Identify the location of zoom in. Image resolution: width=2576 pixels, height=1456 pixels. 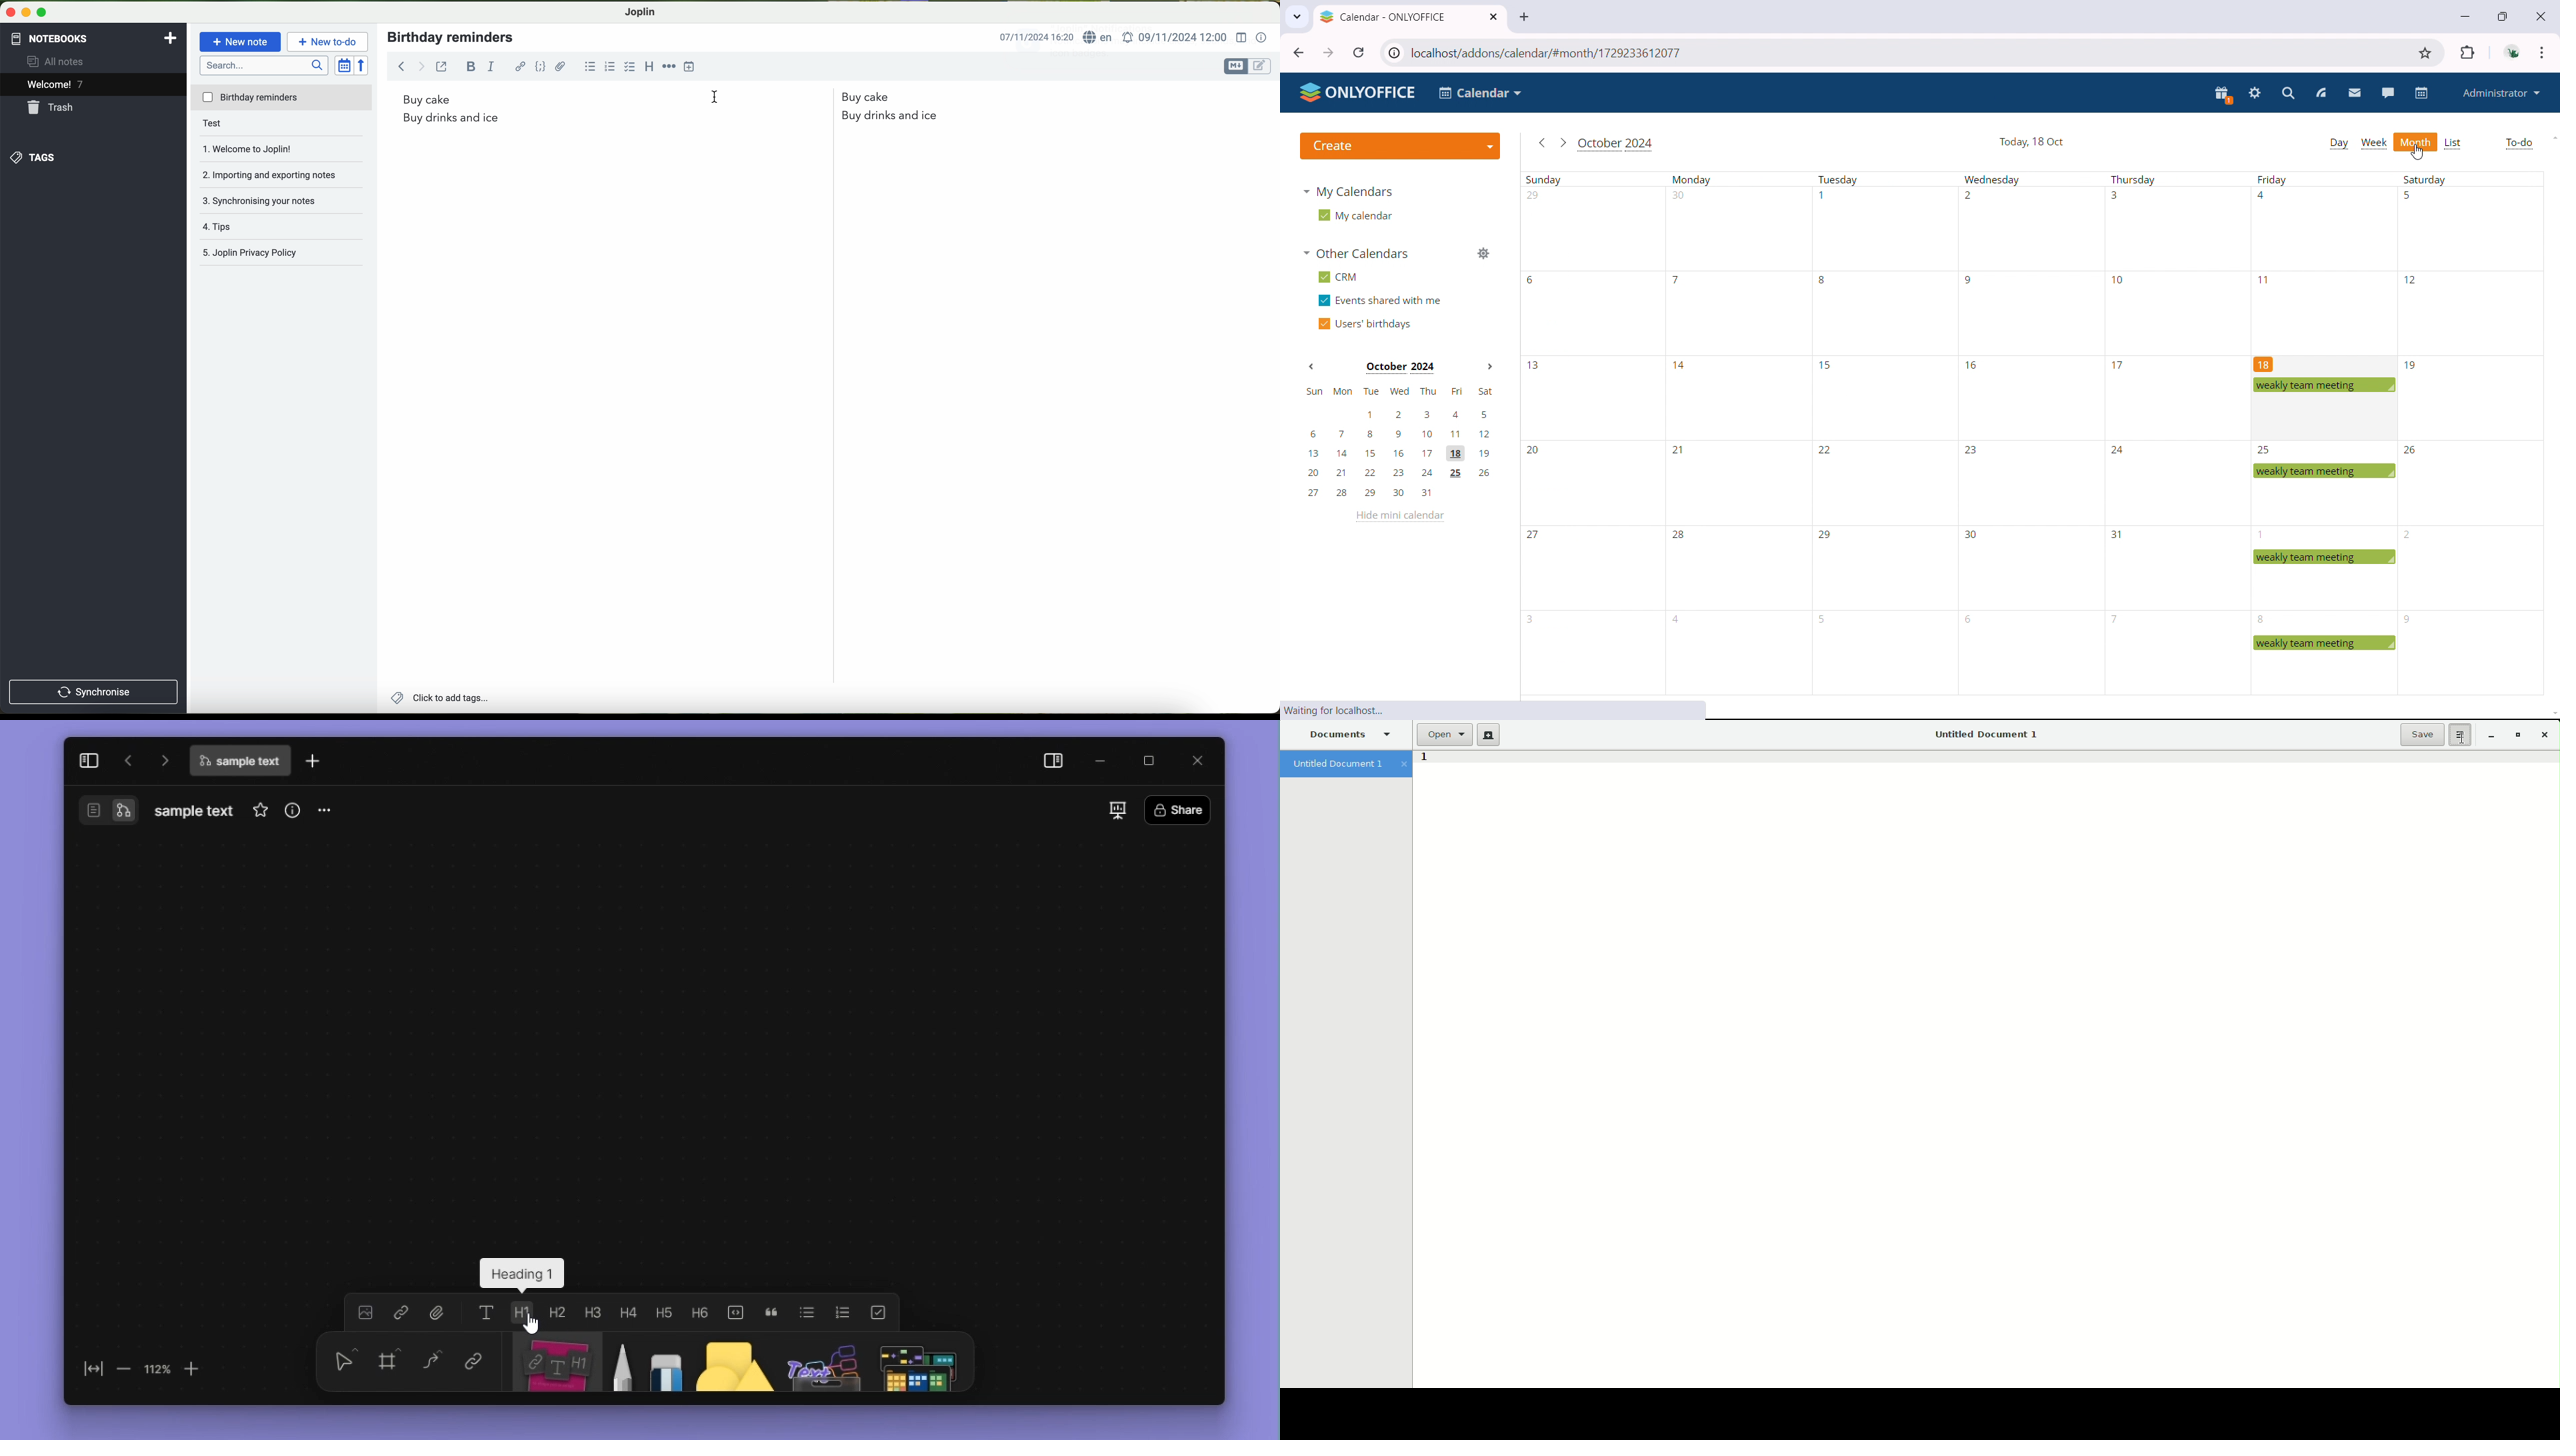
(191, 1370).